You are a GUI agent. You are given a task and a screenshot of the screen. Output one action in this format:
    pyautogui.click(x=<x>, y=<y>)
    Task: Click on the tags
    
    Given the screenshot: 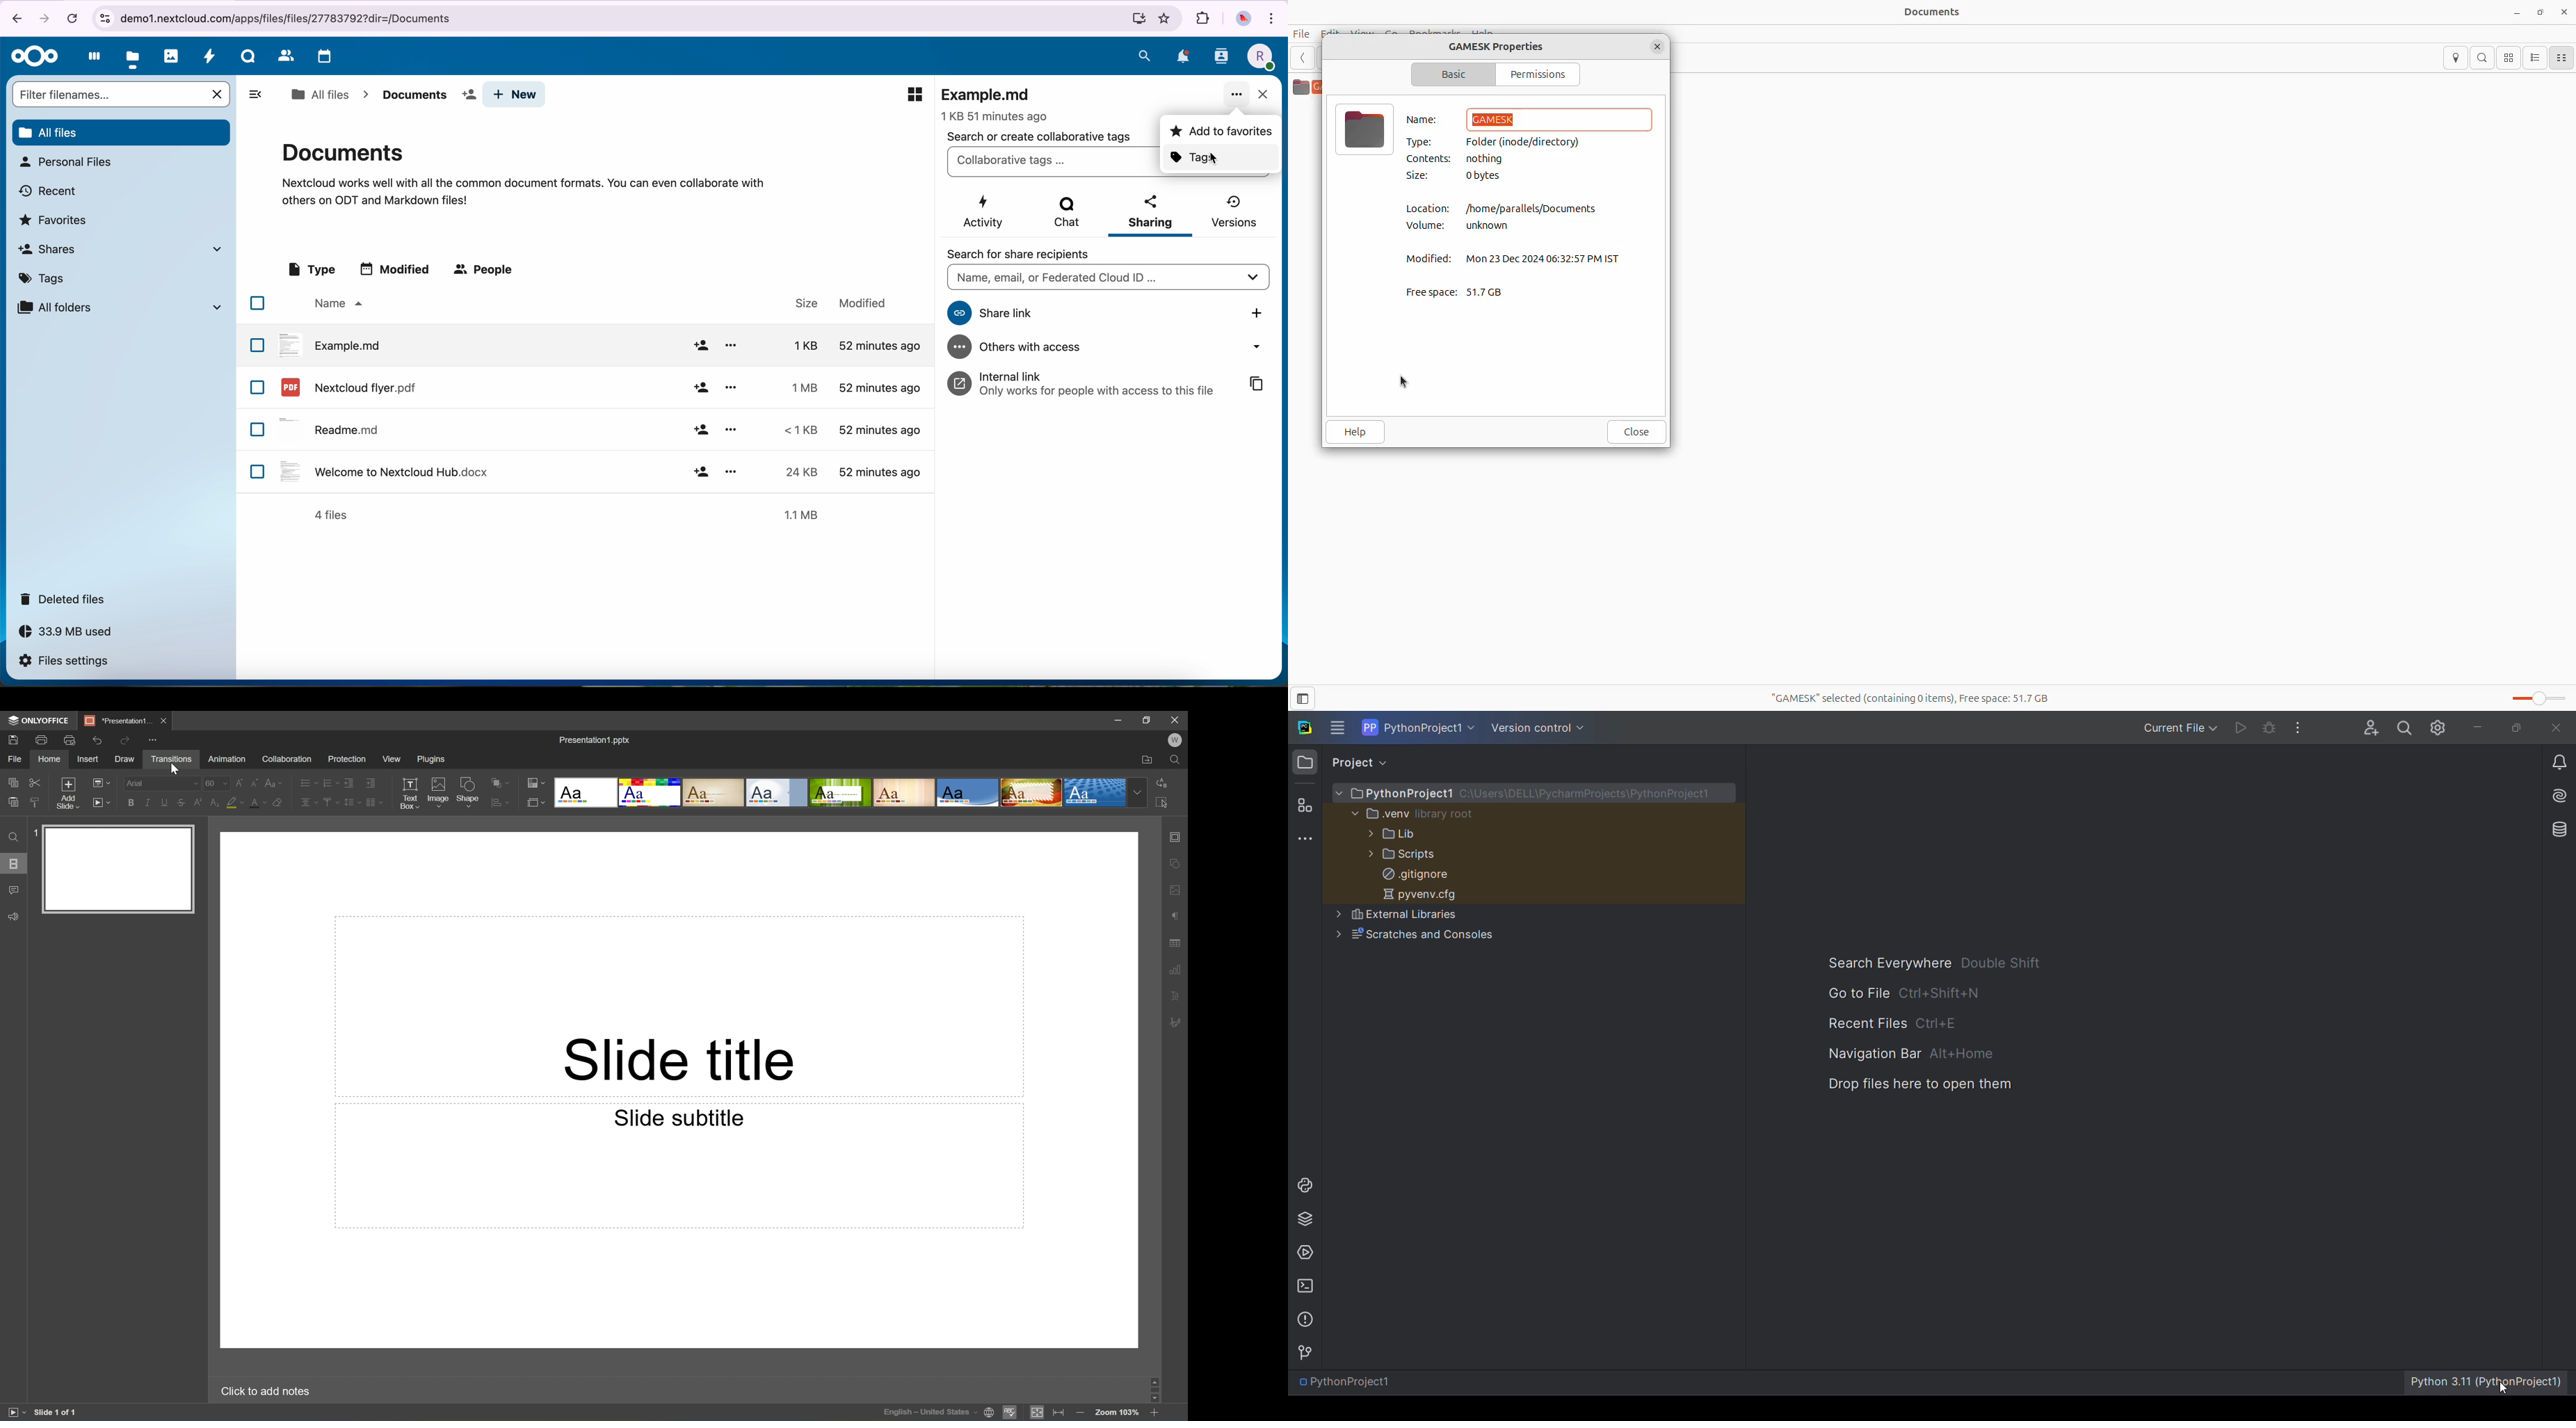 What is the action you would take?
    pyautogui.click(x=45, y=276)
    